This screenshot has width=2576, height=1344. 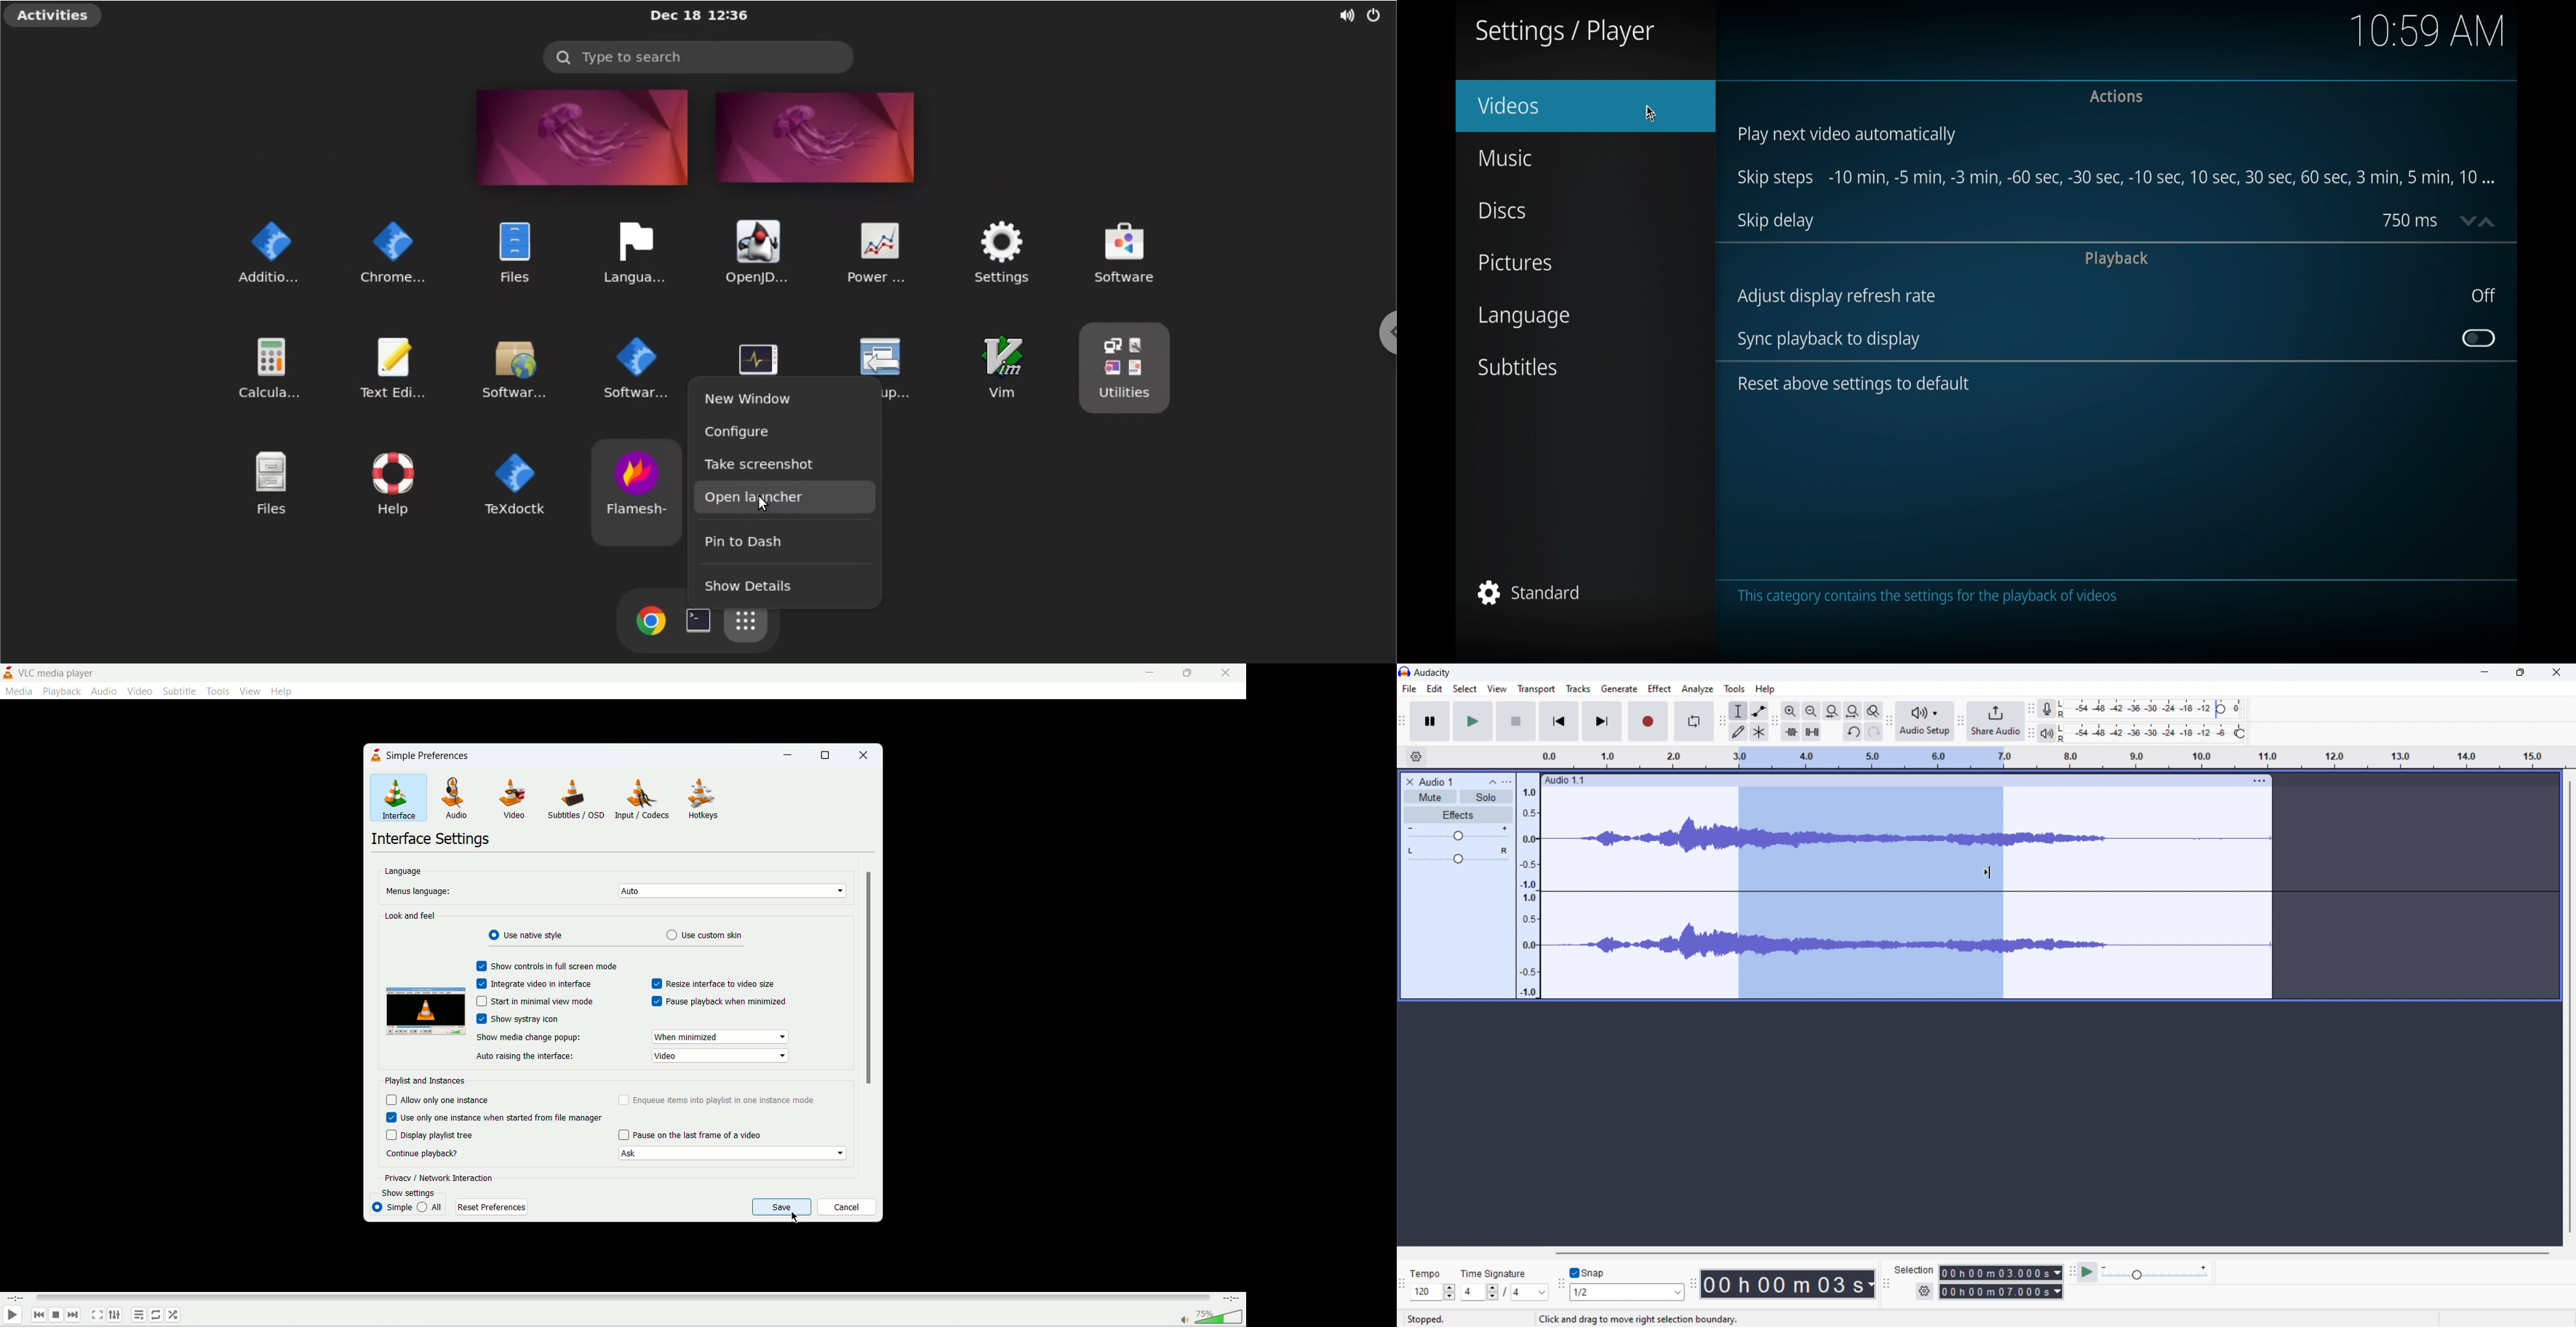 I want to click on close, so click(x=1226, y=673).